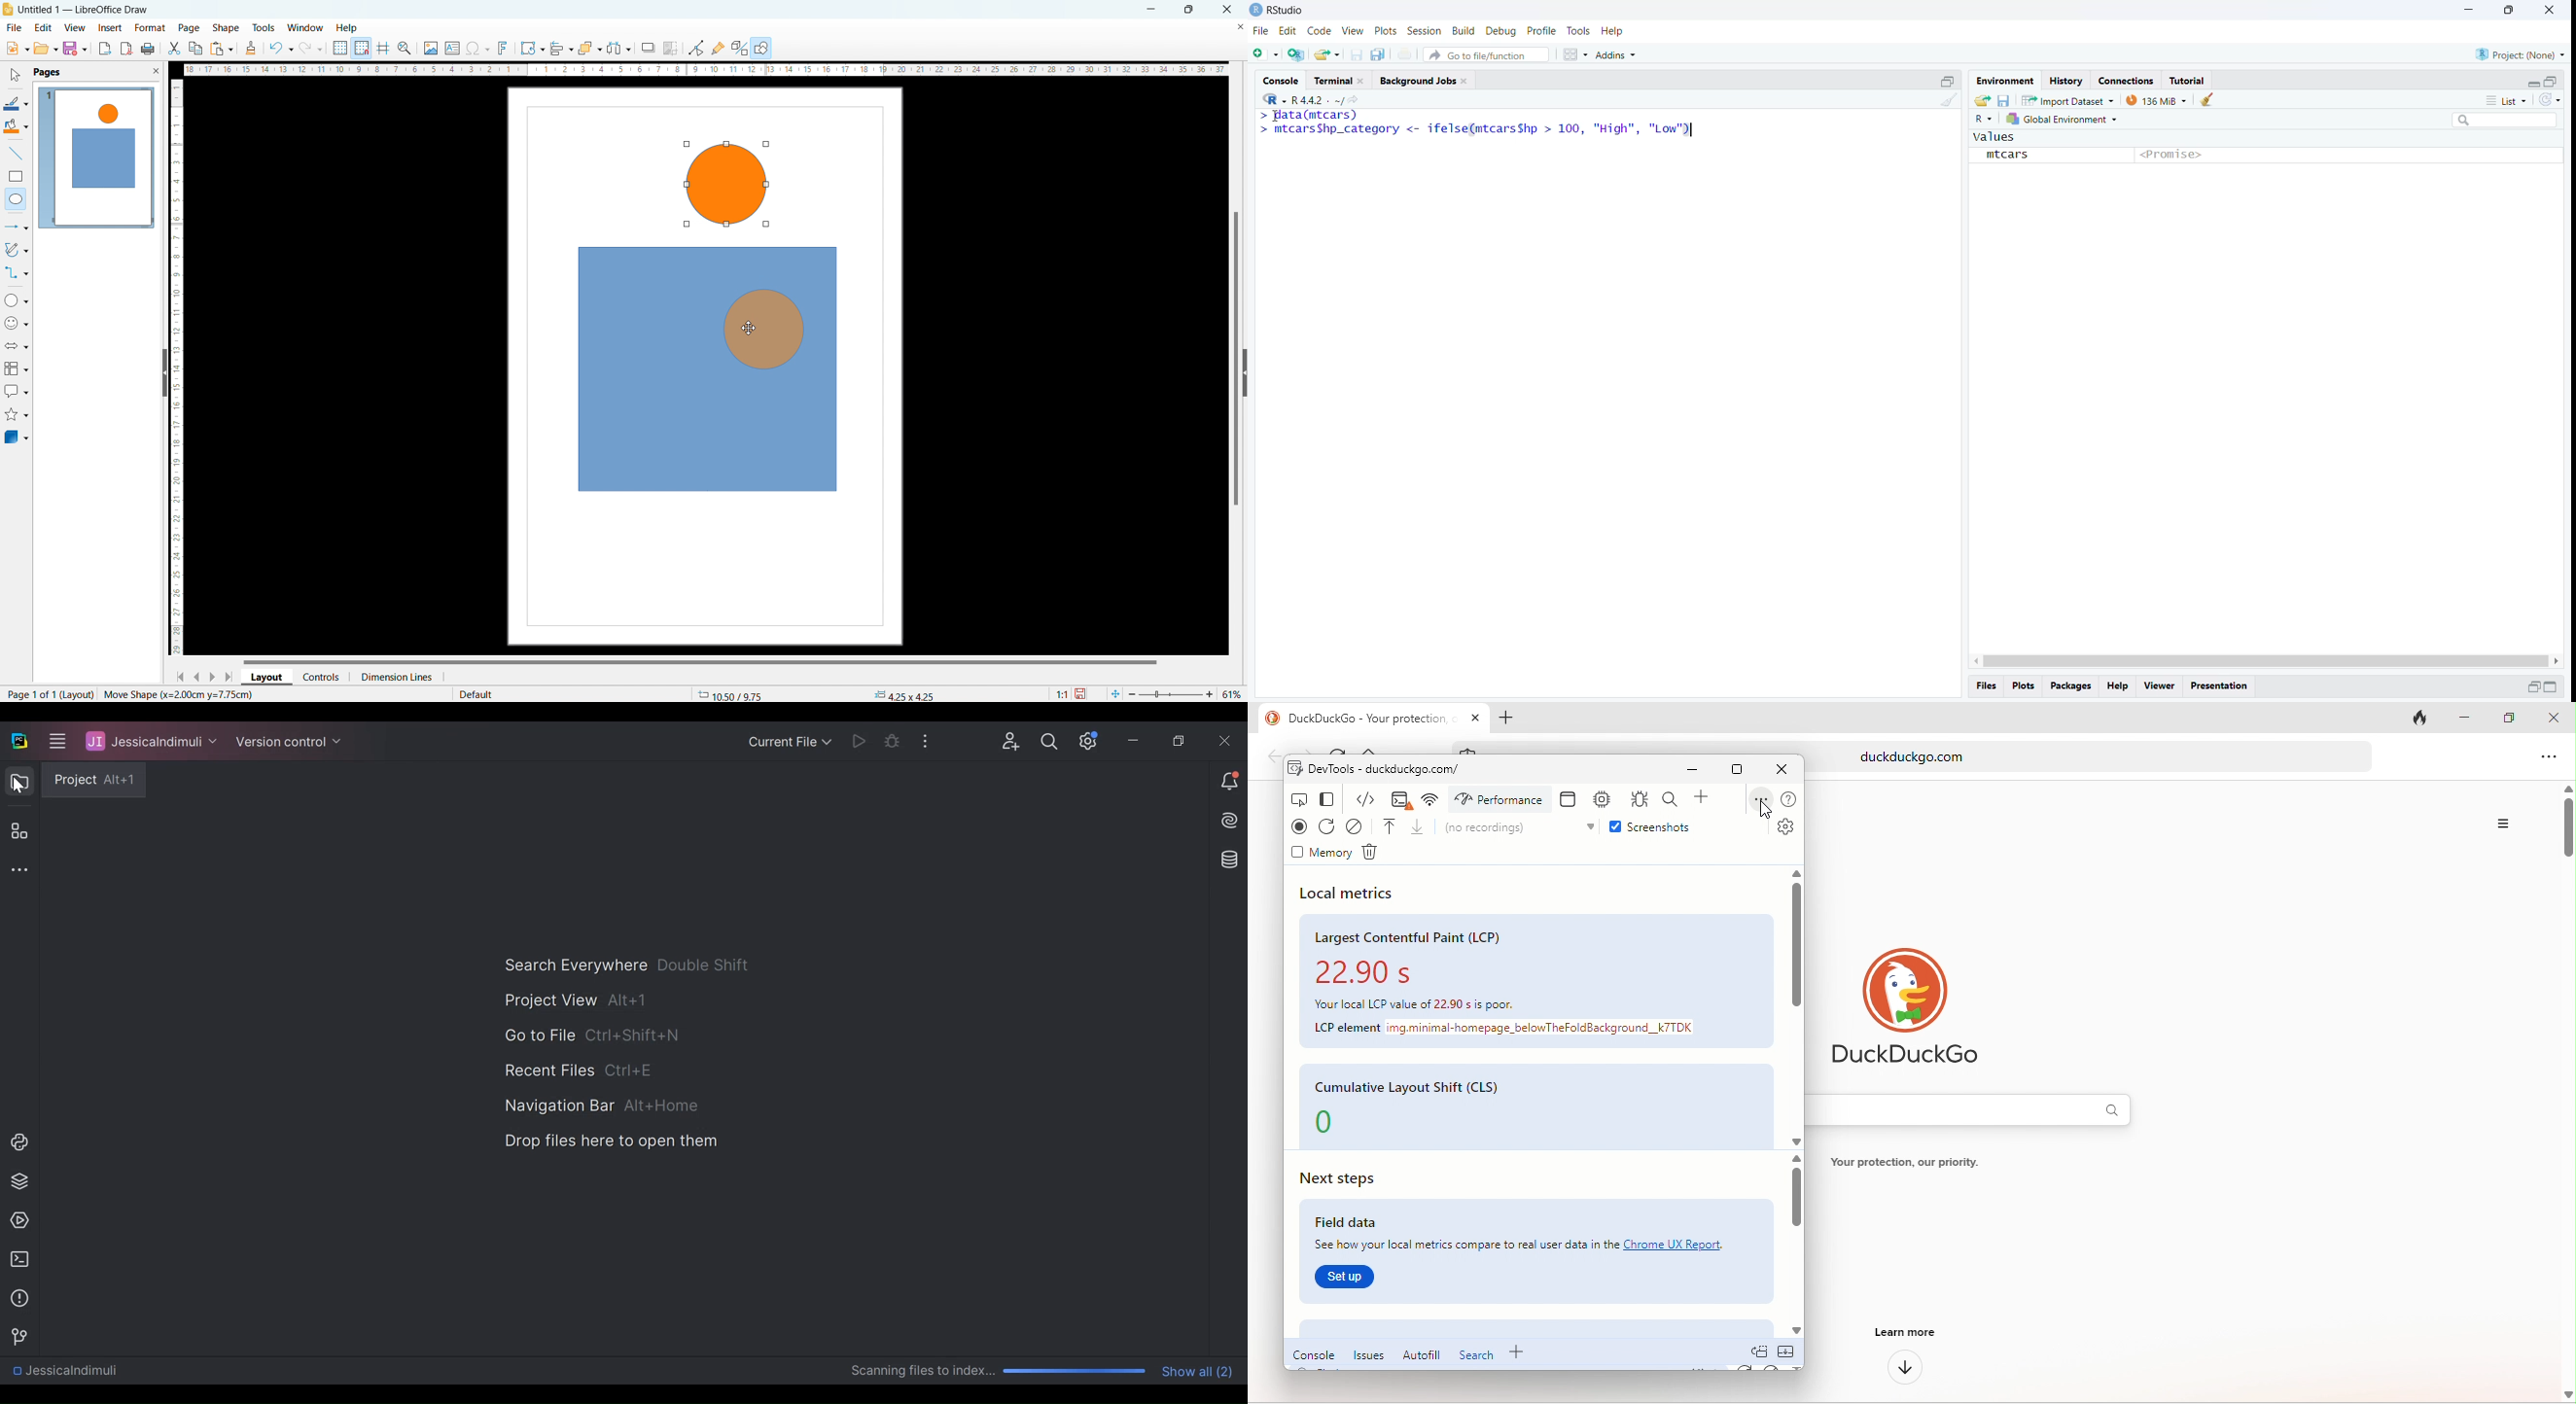  Describe the element at coordinates (1971, 658) in the screenshot. I see `Left` at that location.